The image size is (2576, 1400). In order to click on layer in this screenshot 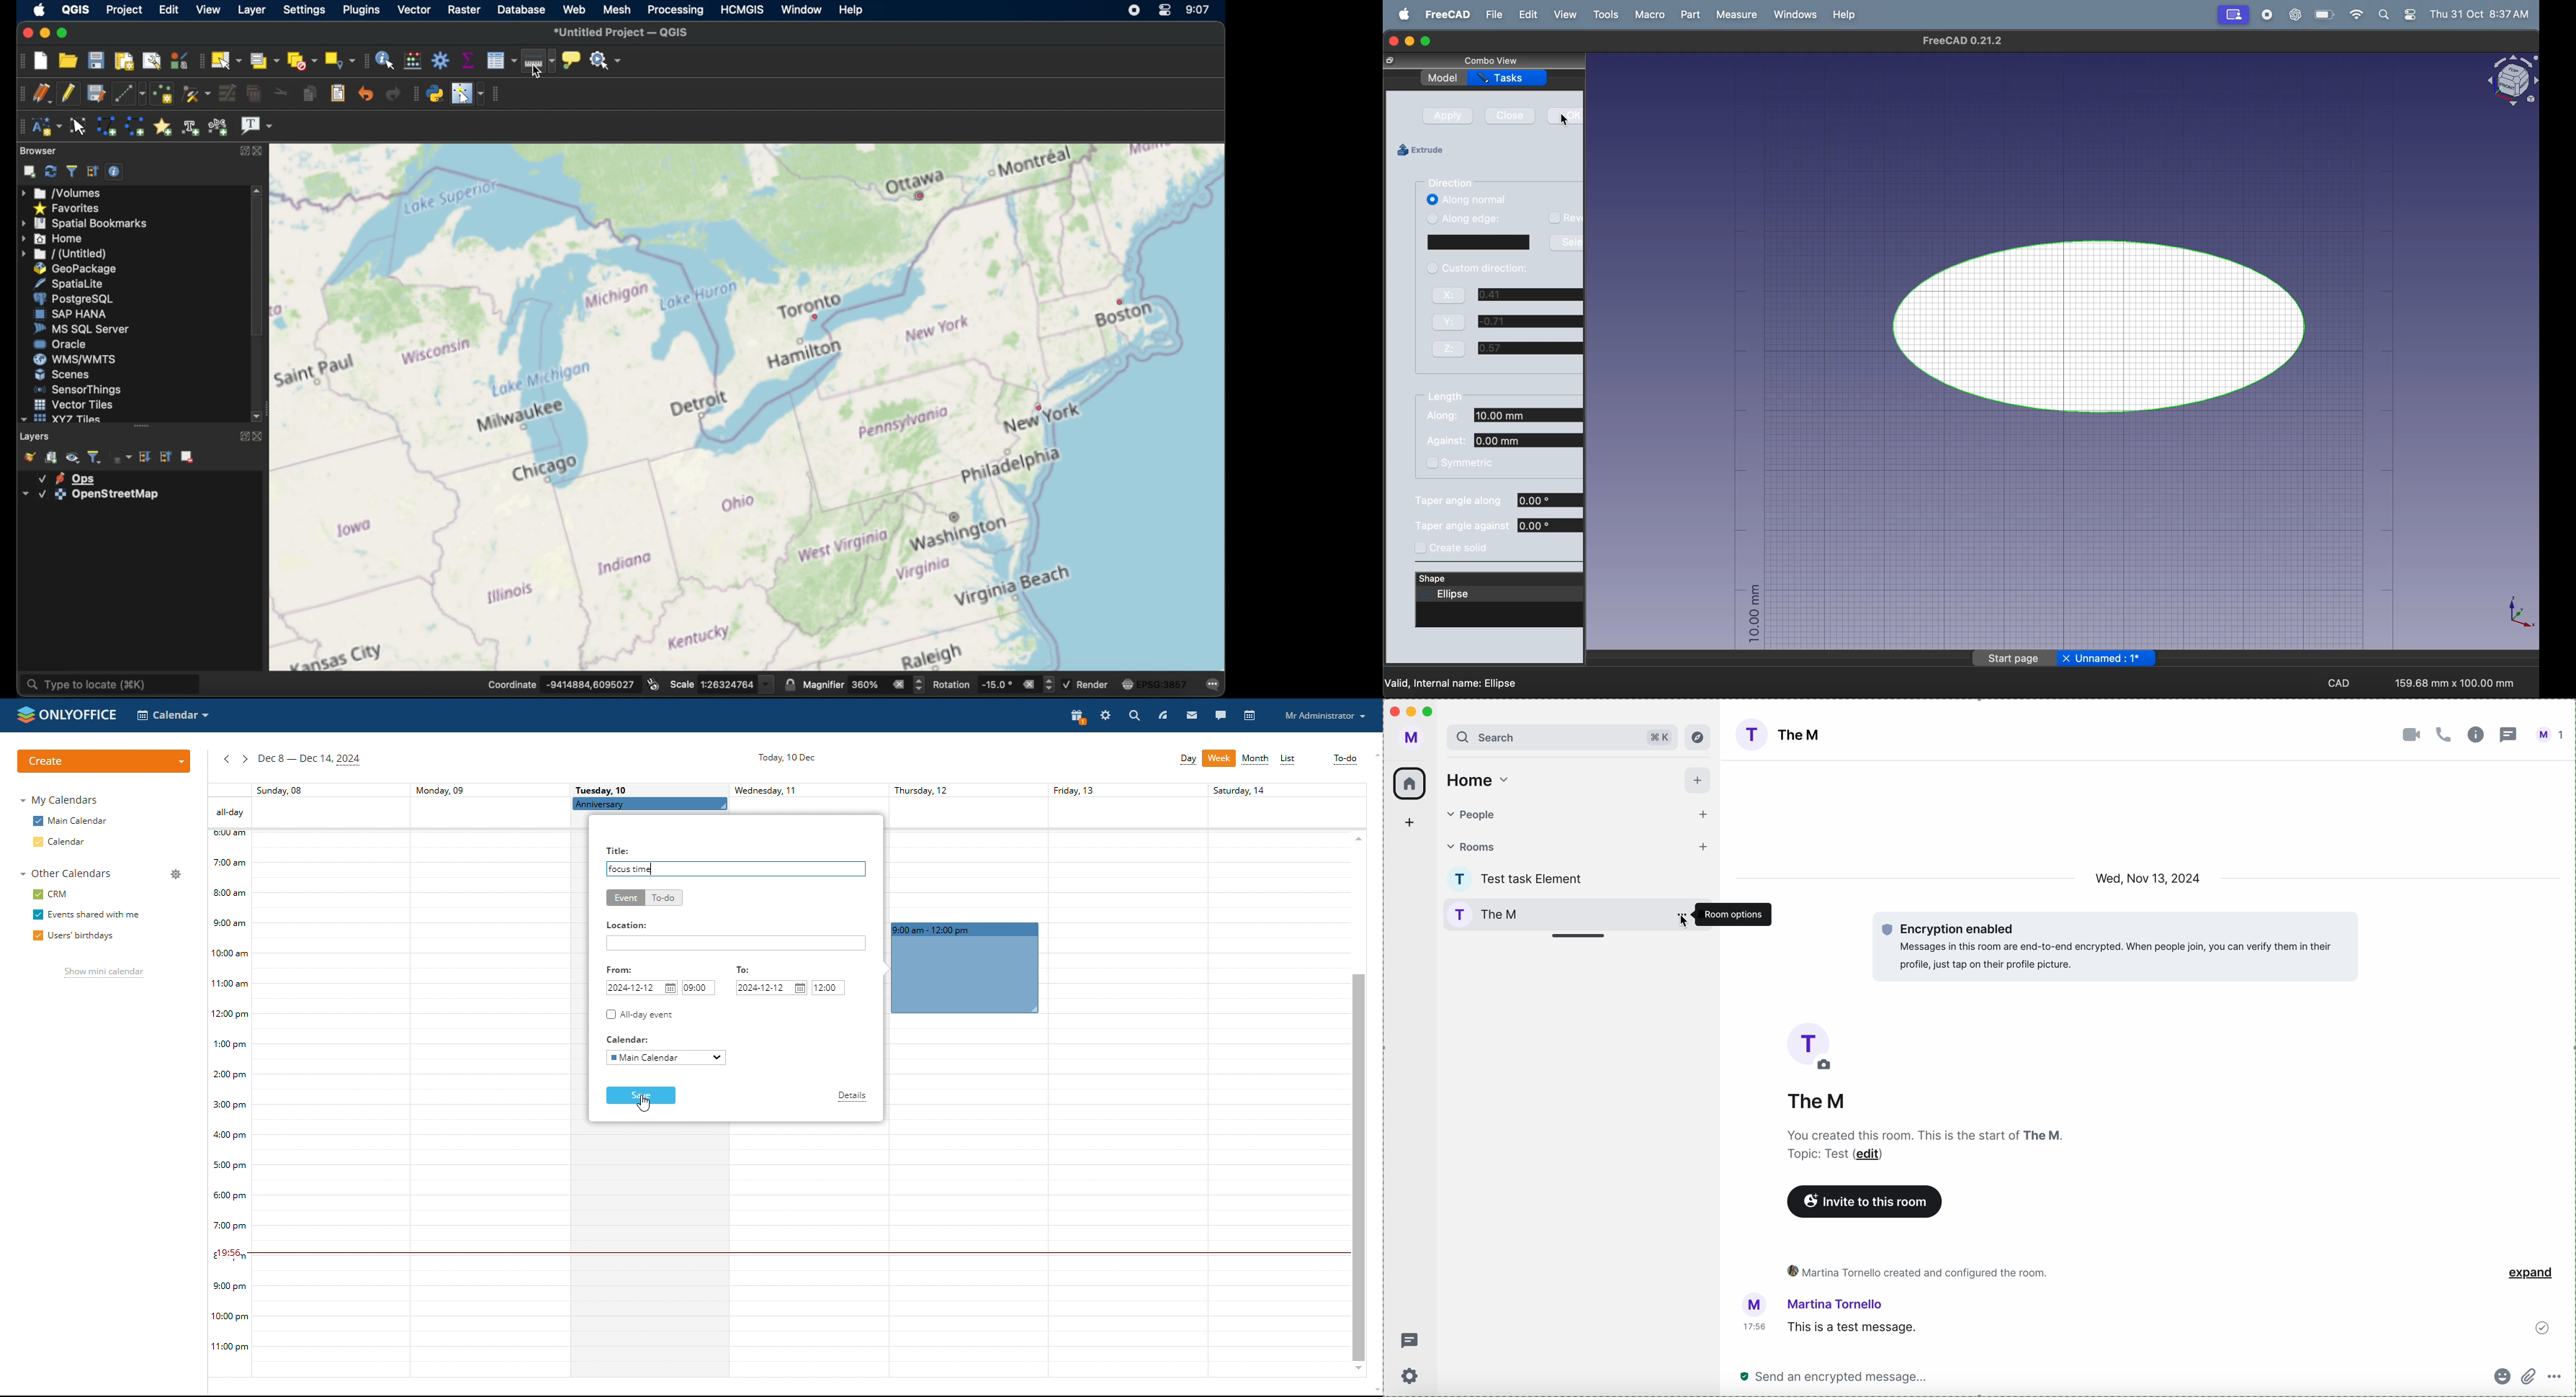, I will do `click(67, 477)`.